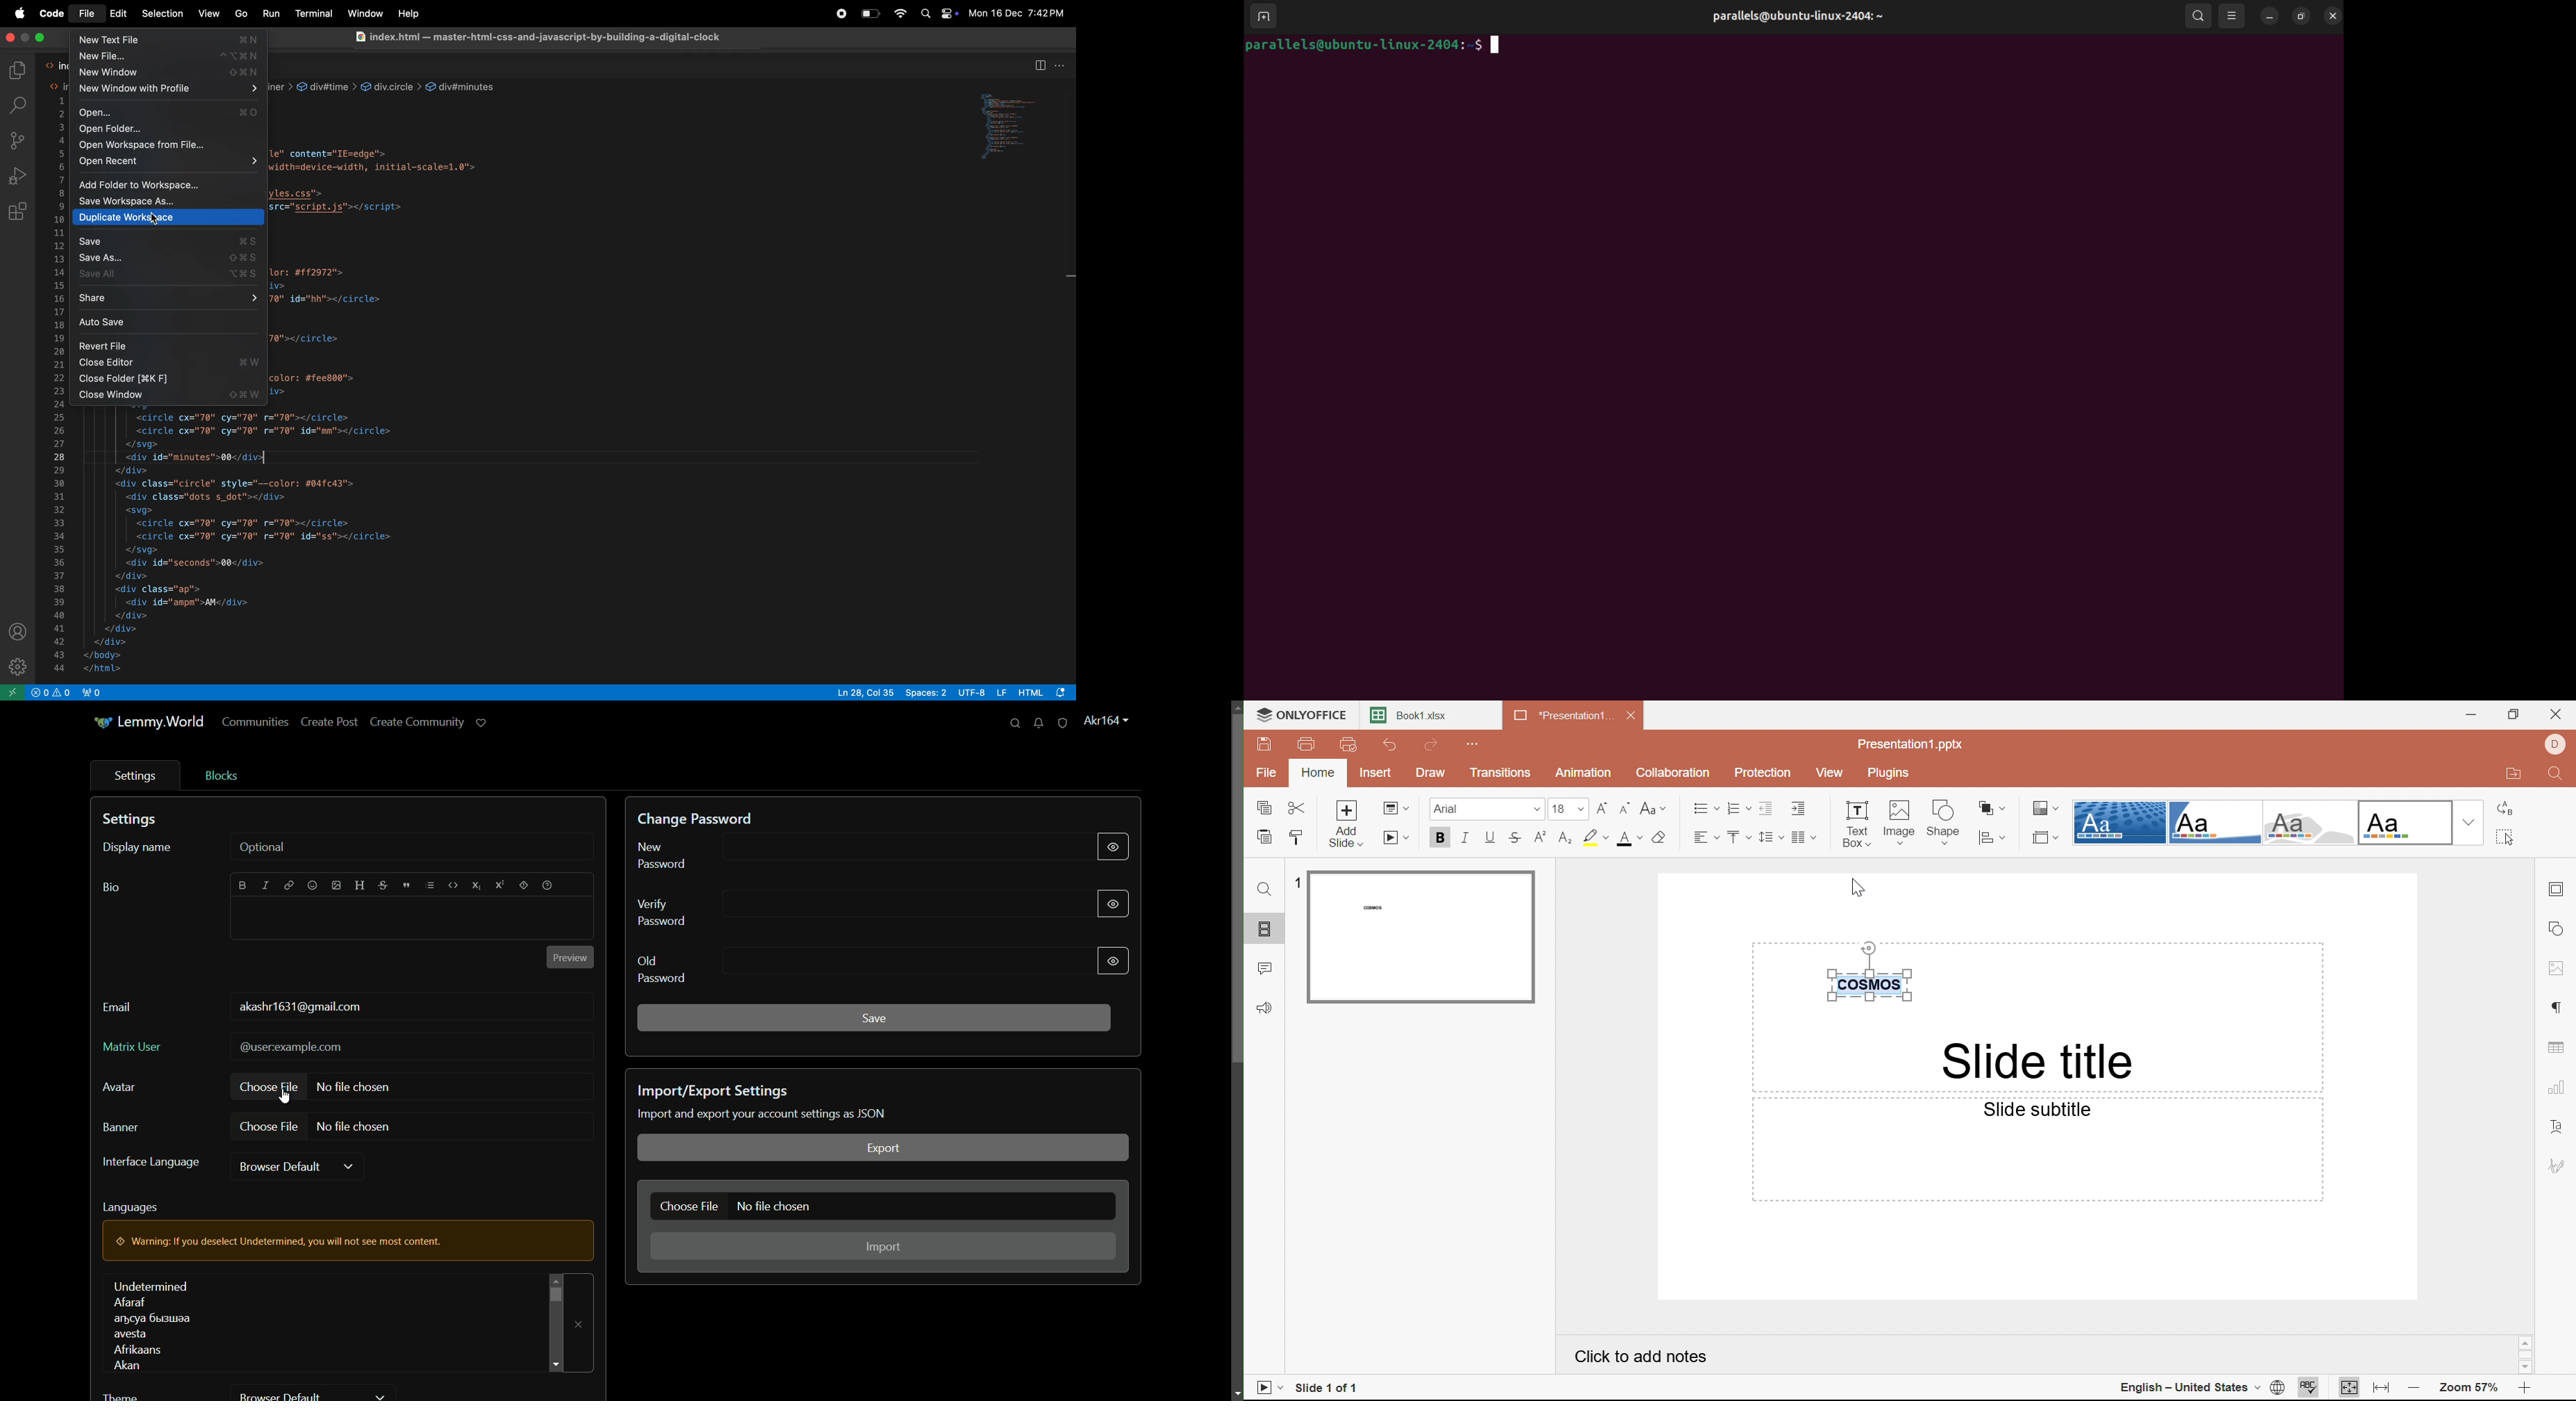 Image resolution: width=2576 pixels, height=1428 pixels. I want to click on index.html — master-html-css-and-javascript-by-building-a-digital-clock, so click(538, 37).